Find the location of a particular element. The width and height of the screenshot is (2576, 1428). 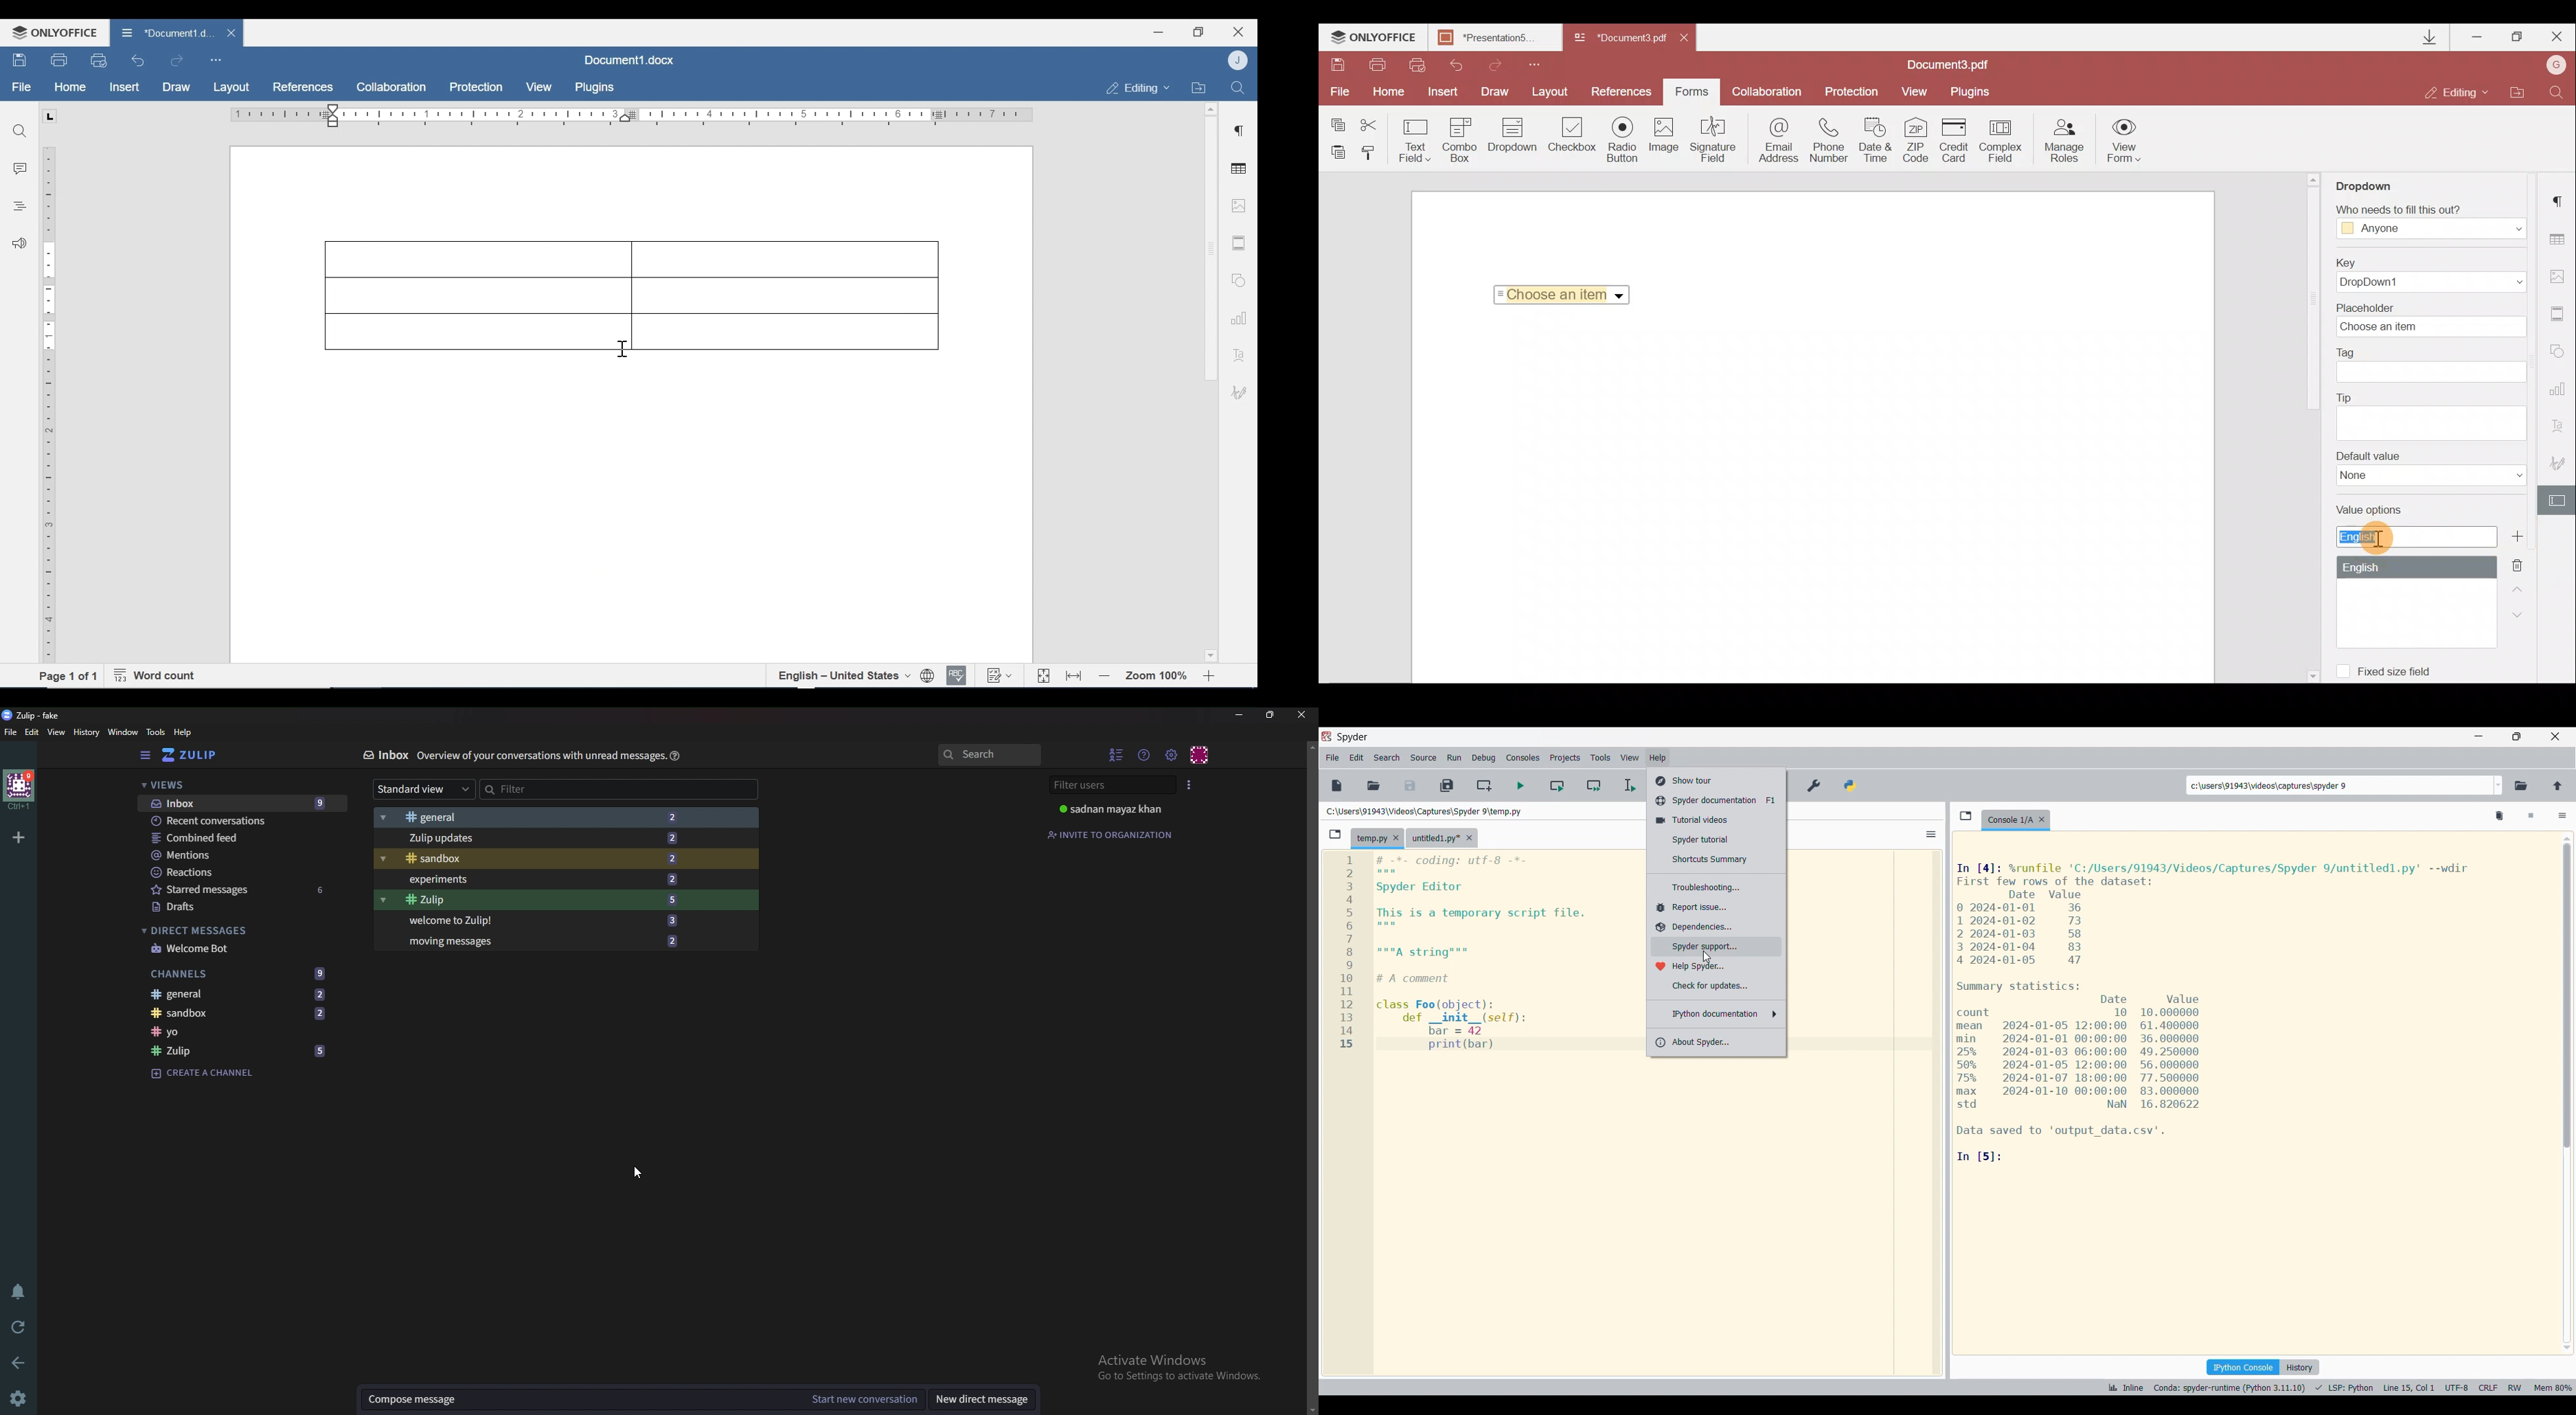

inbox is located at coordinates (241, 804).